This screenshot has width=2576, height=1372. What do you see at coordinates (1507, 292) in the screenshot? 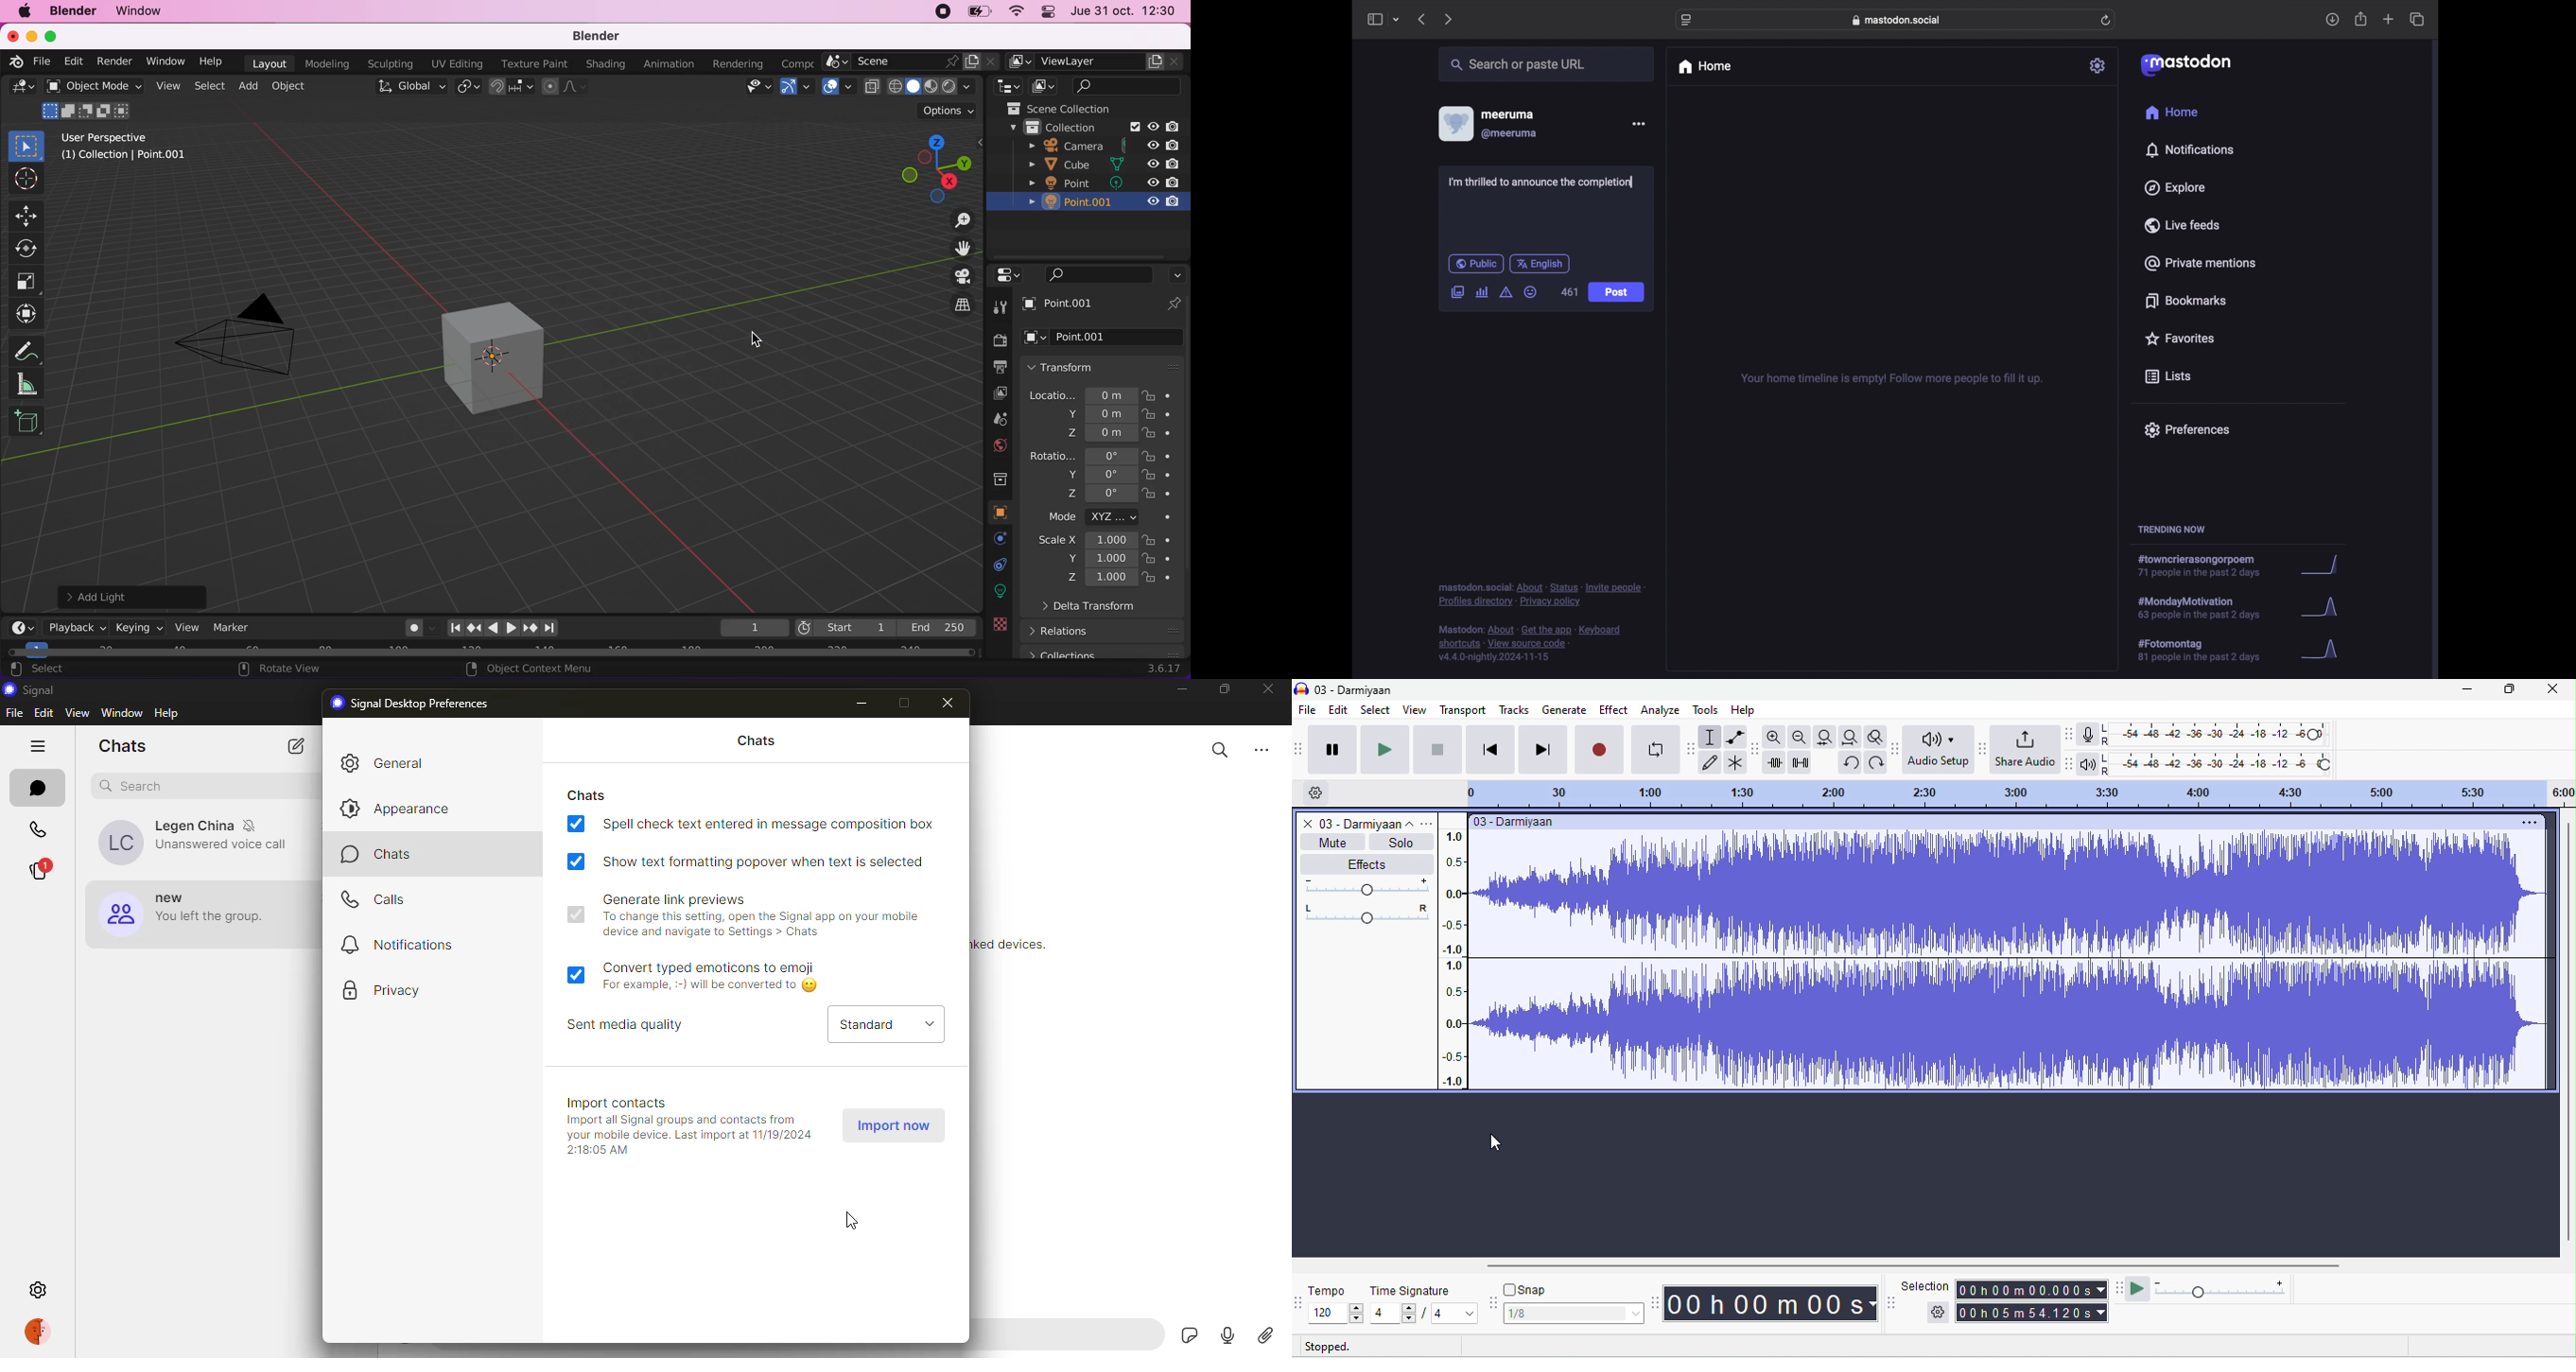
I see `add content warning` at bounding box center [1507, 292].